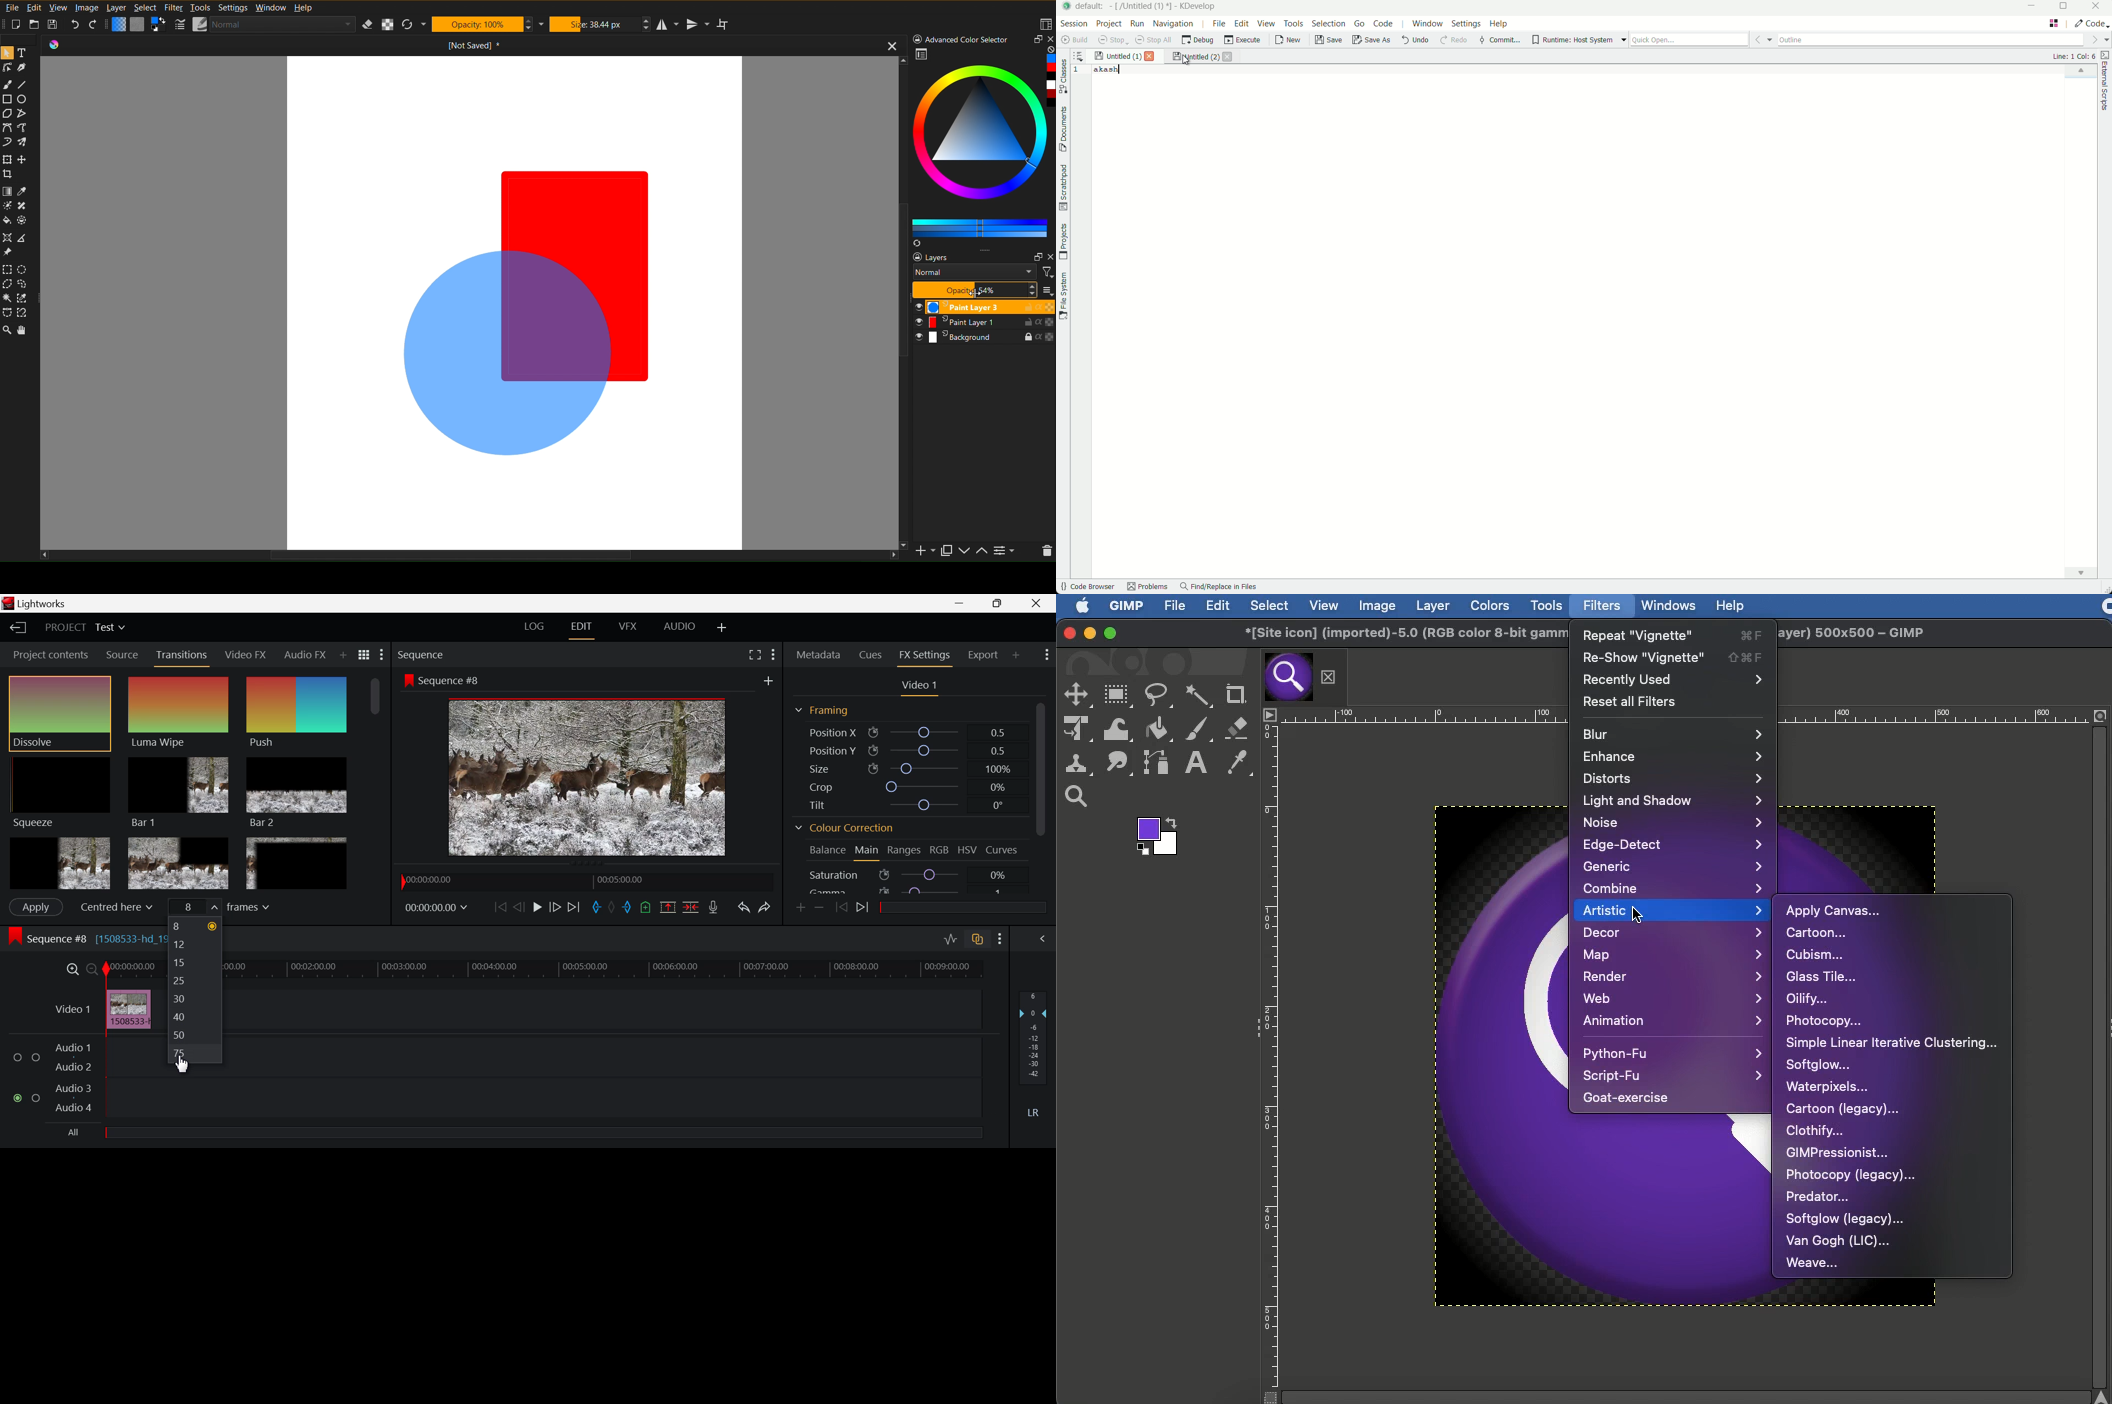 The image size is (2128, 1428). I want to click on Normal, so click(974, 272).